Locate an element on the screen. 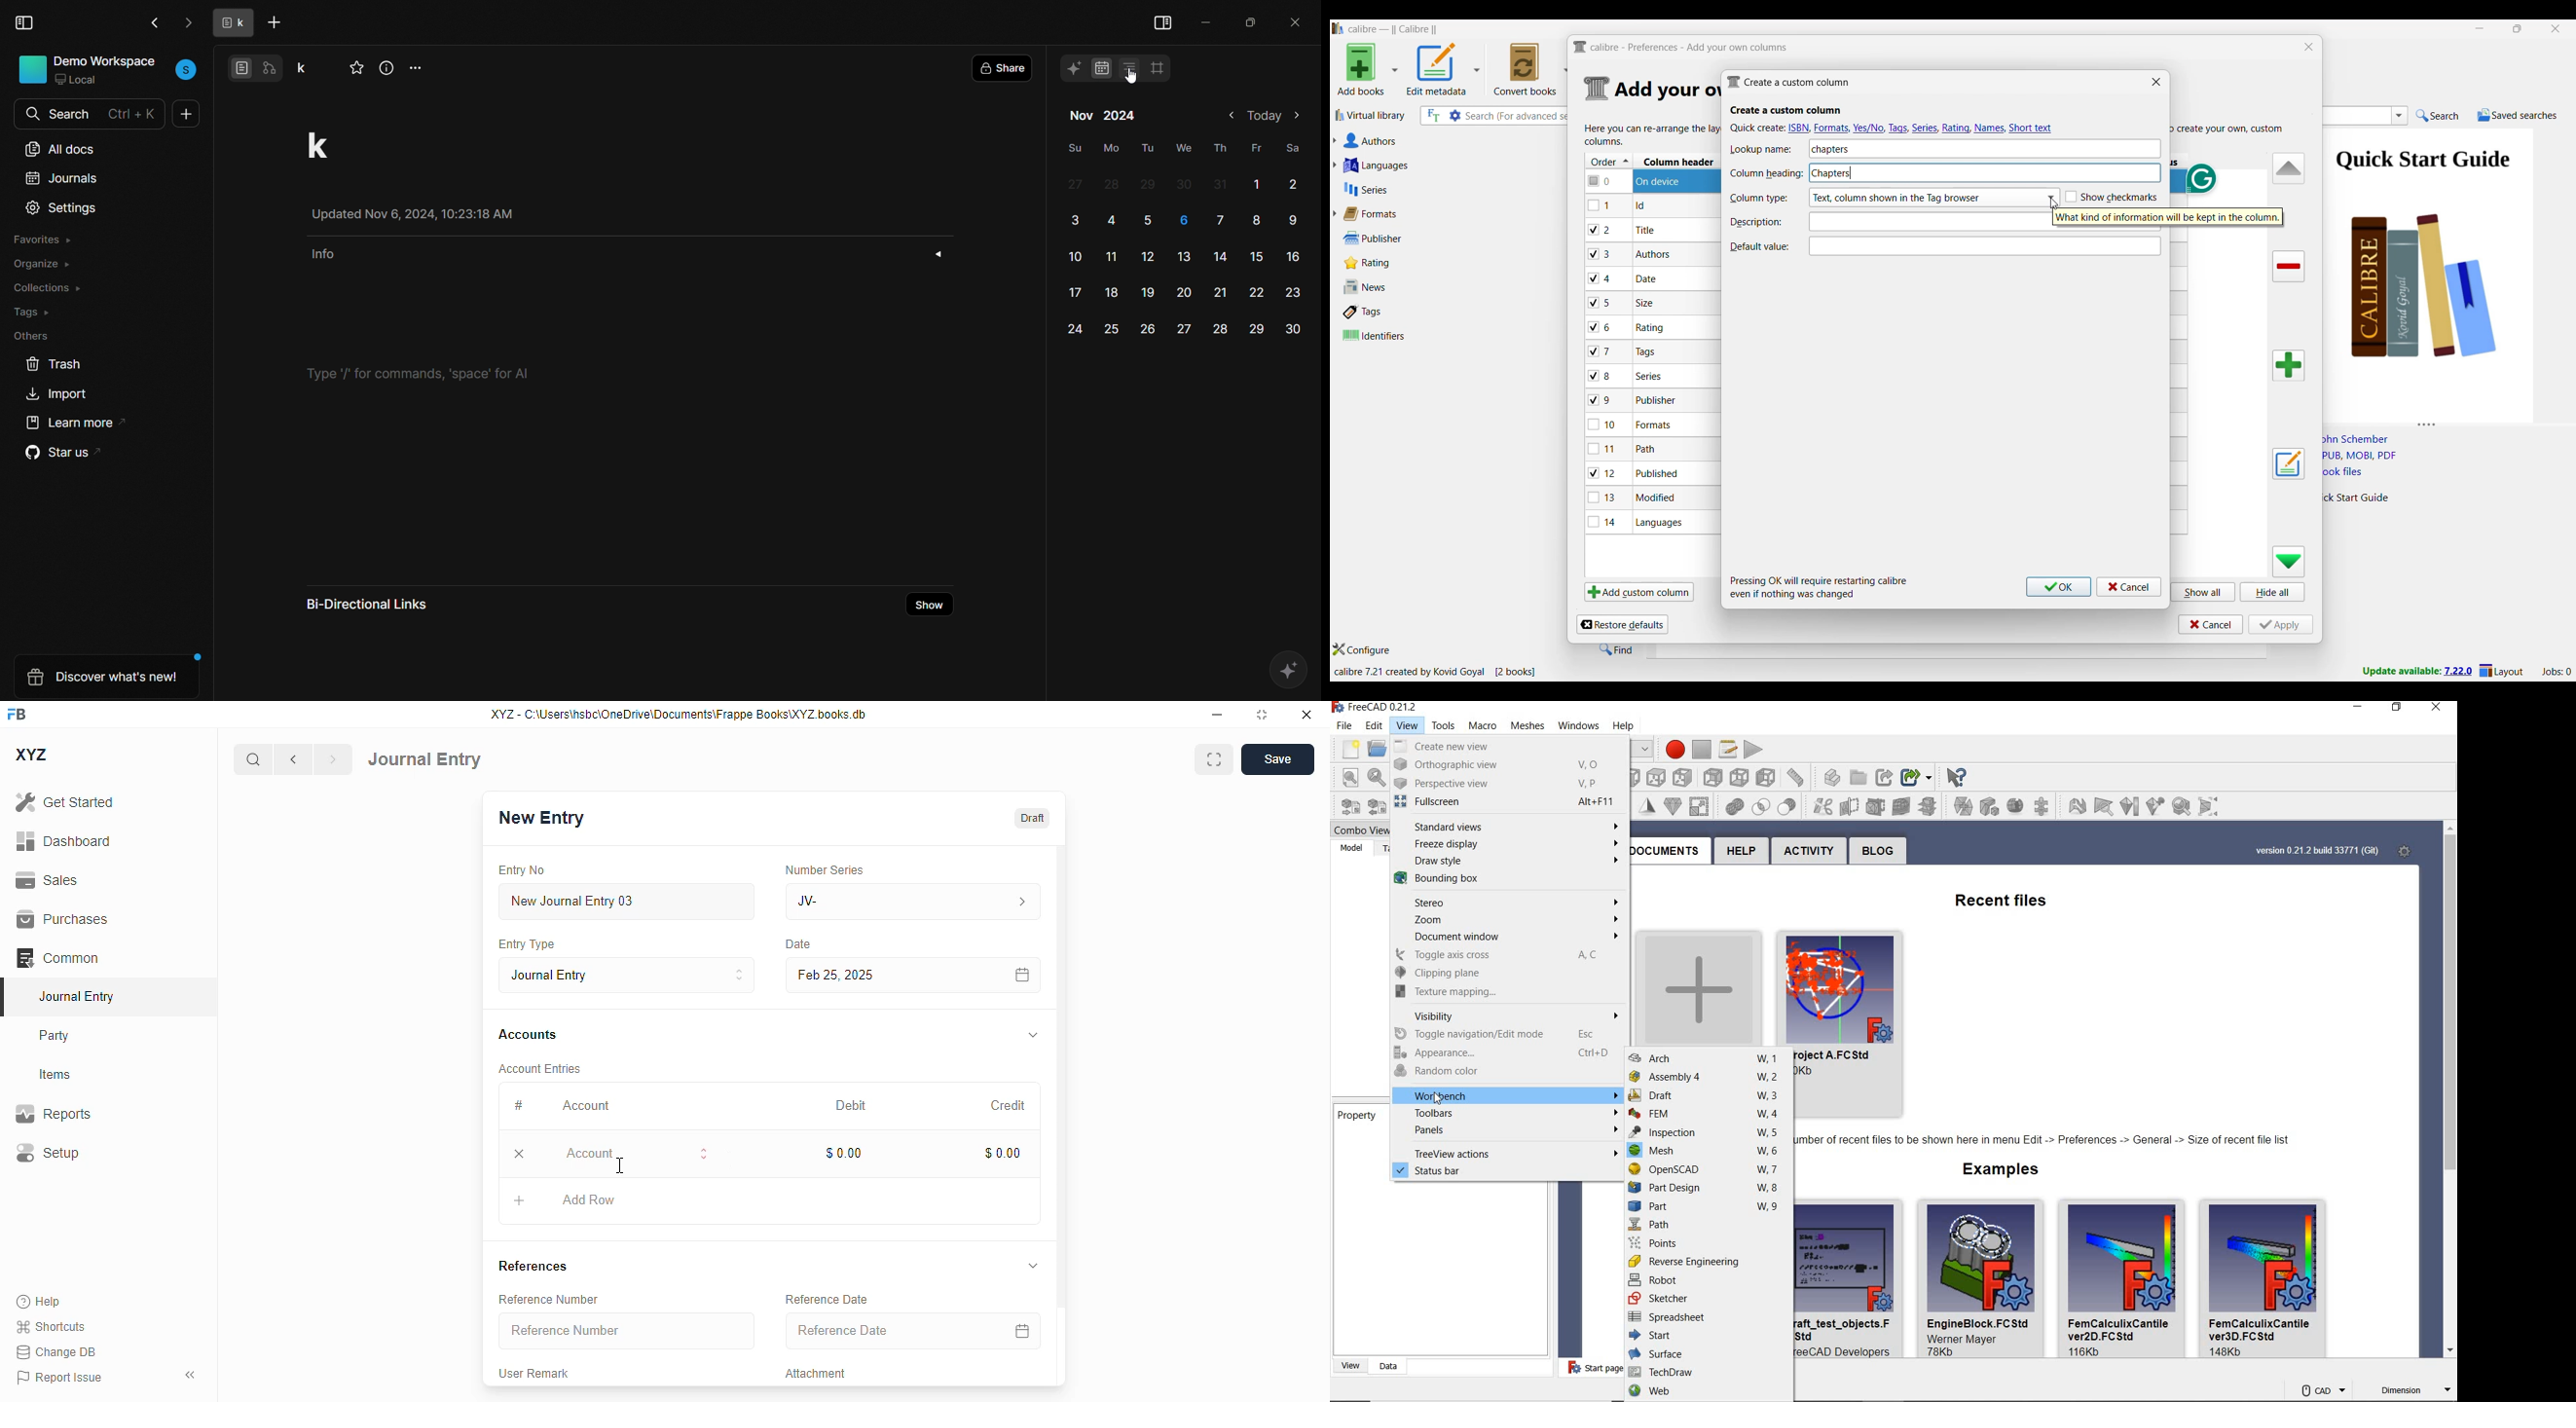  measure distance is located at coordinates (1768, 777).